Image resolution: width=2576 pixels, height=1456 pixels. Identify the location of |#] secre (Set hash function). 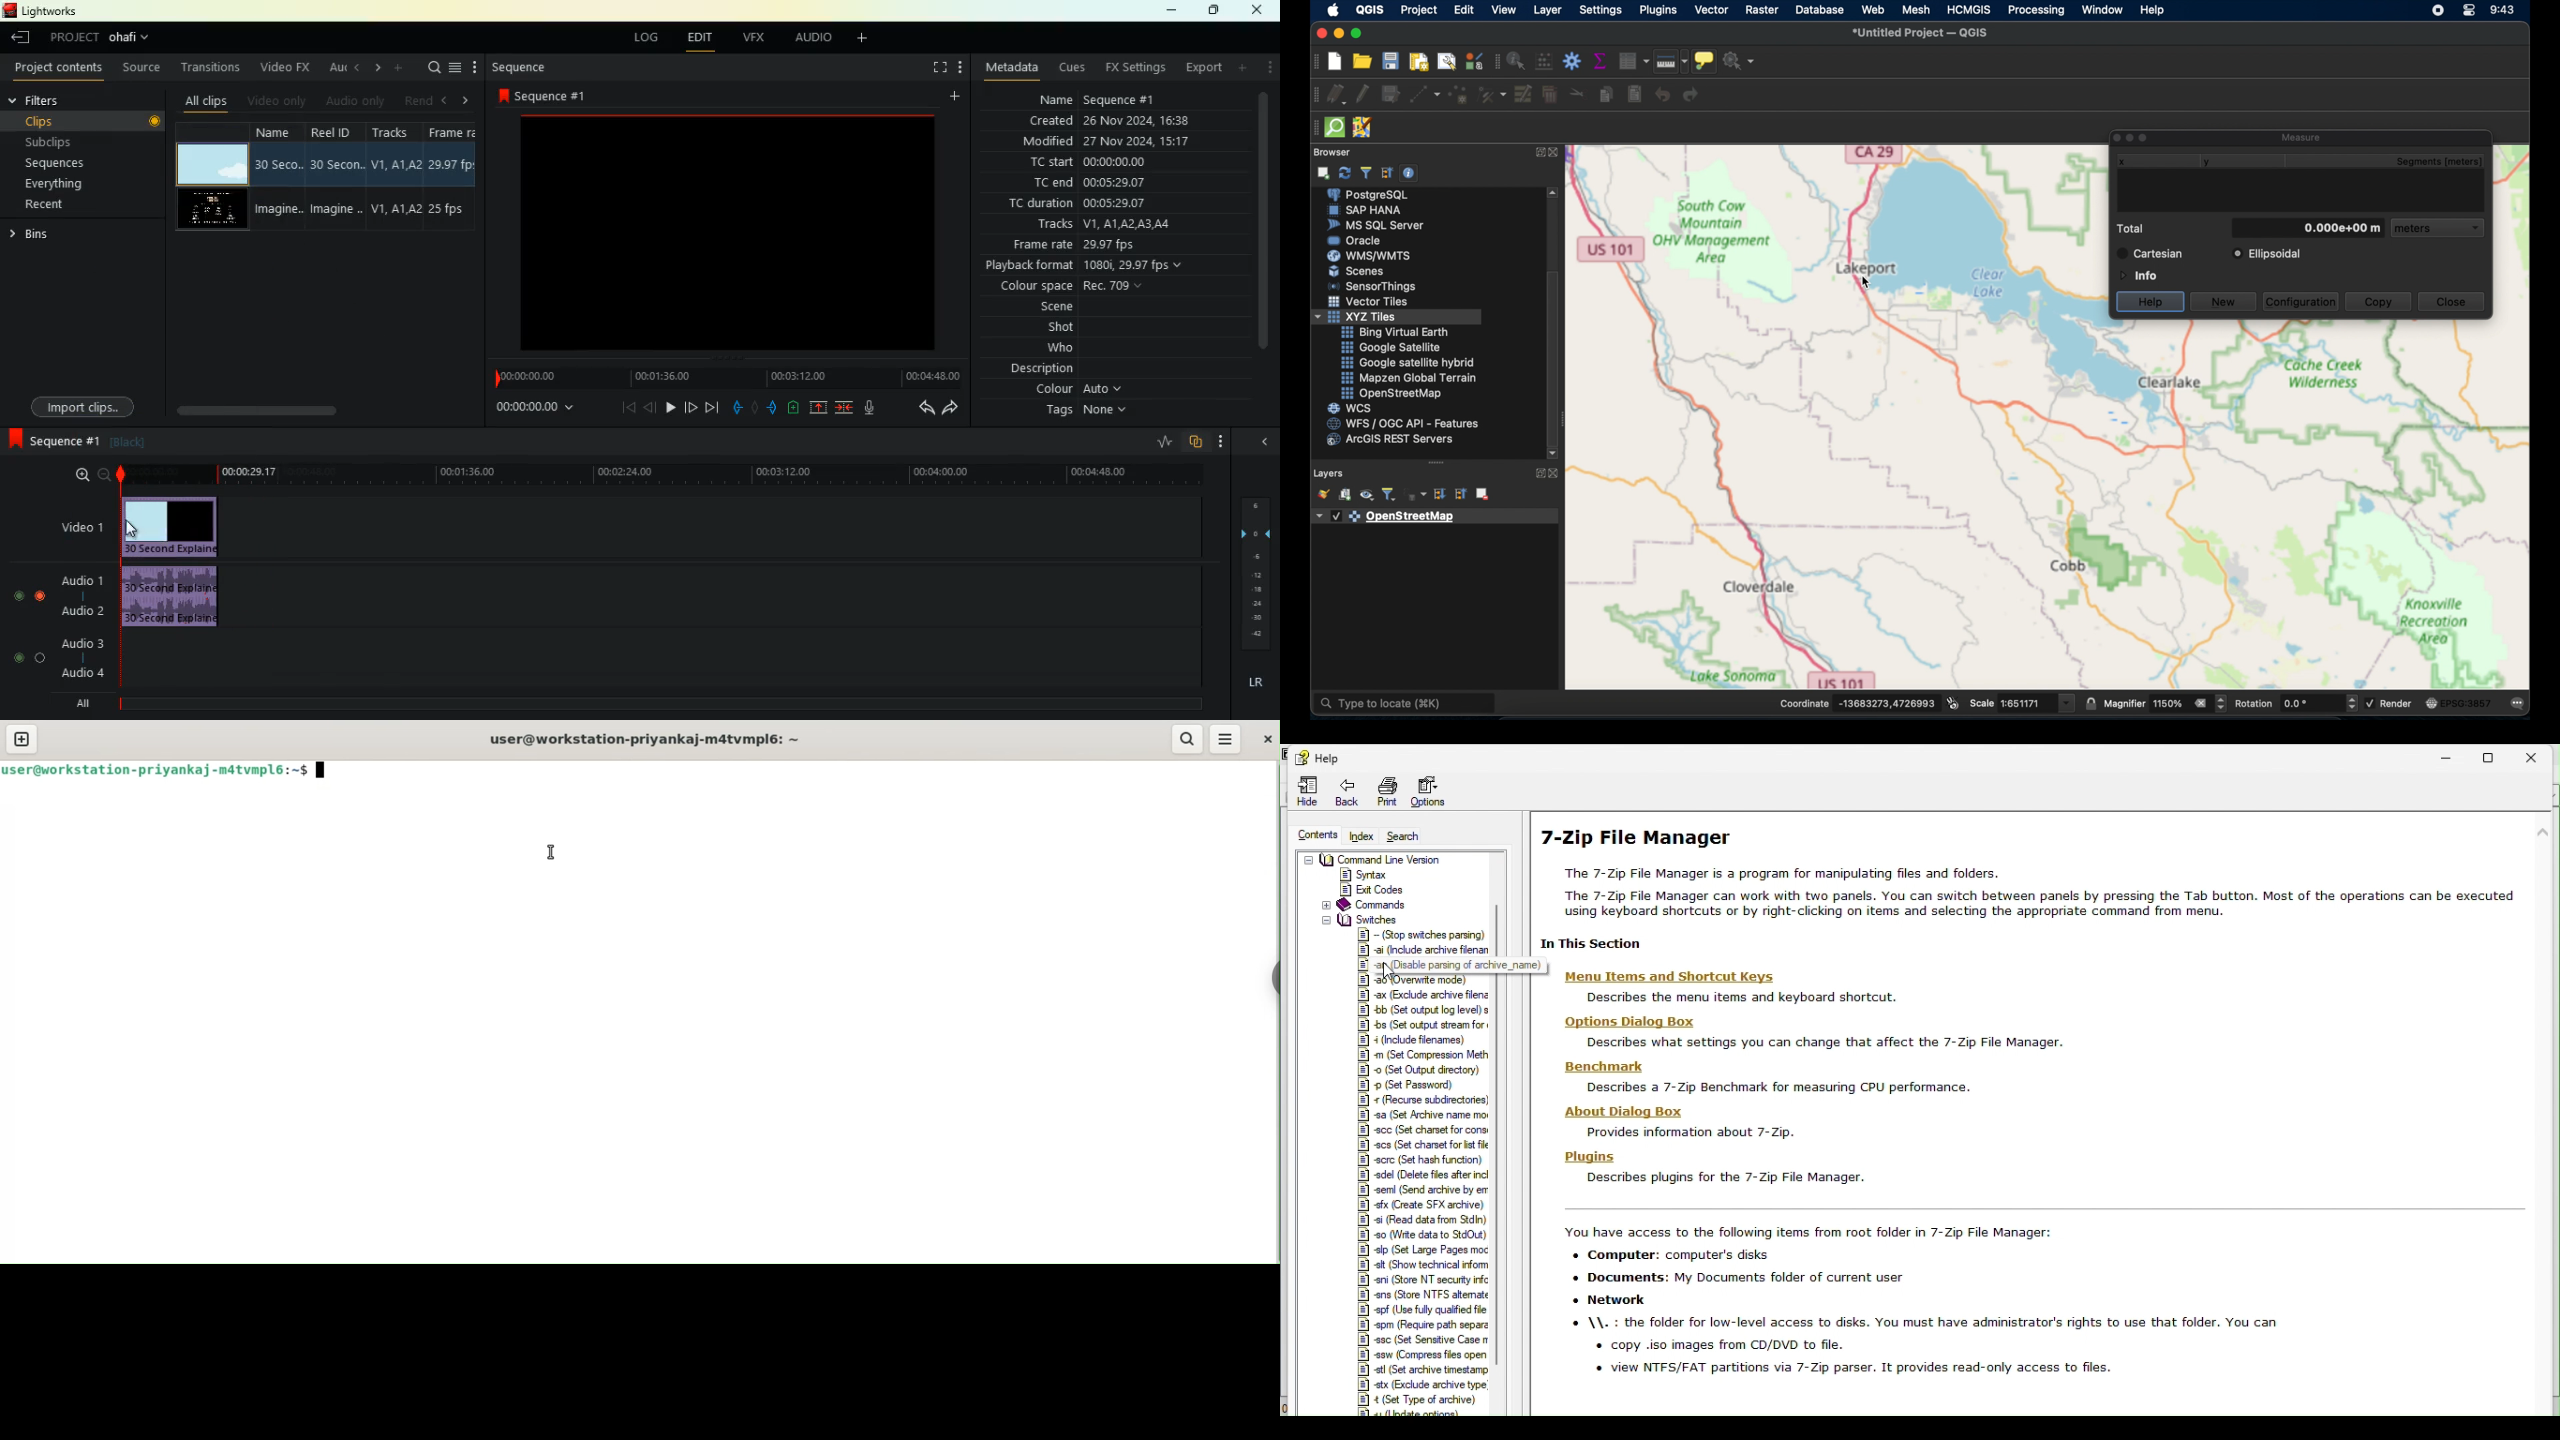
(1422, 1160).